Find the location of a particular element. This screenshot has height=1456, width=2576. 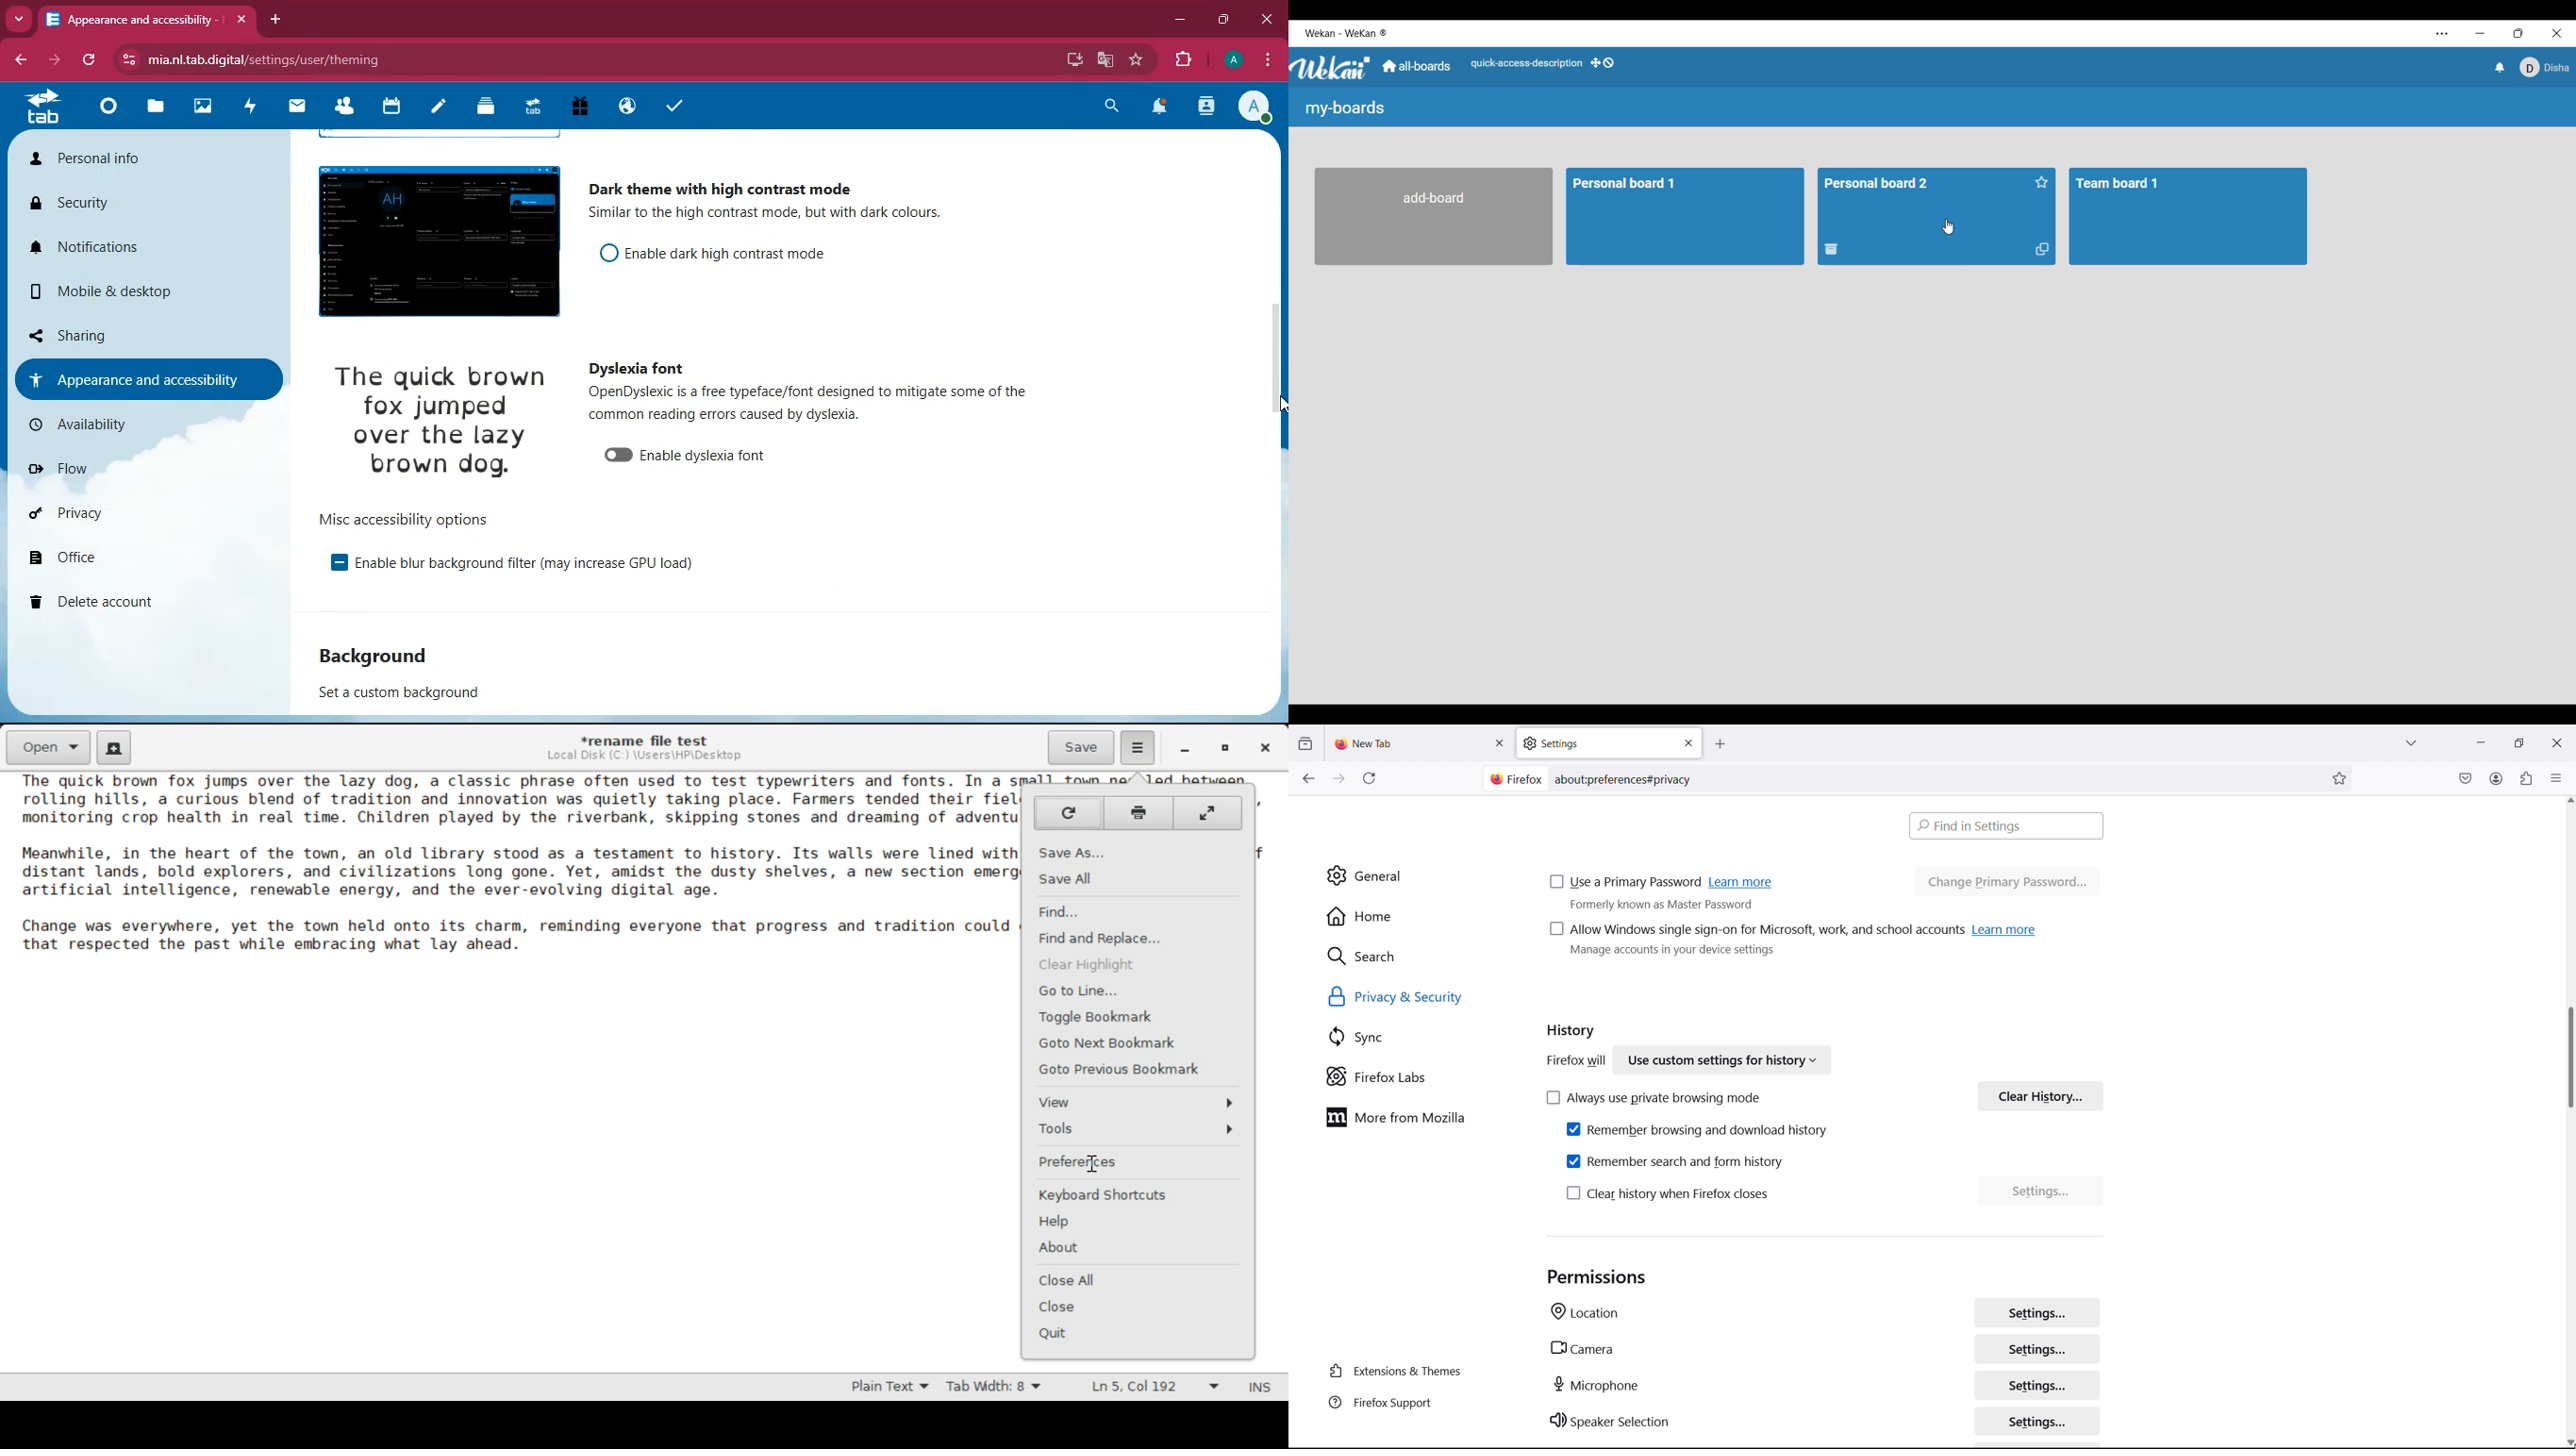

close is located at coordinates (1267, 20).